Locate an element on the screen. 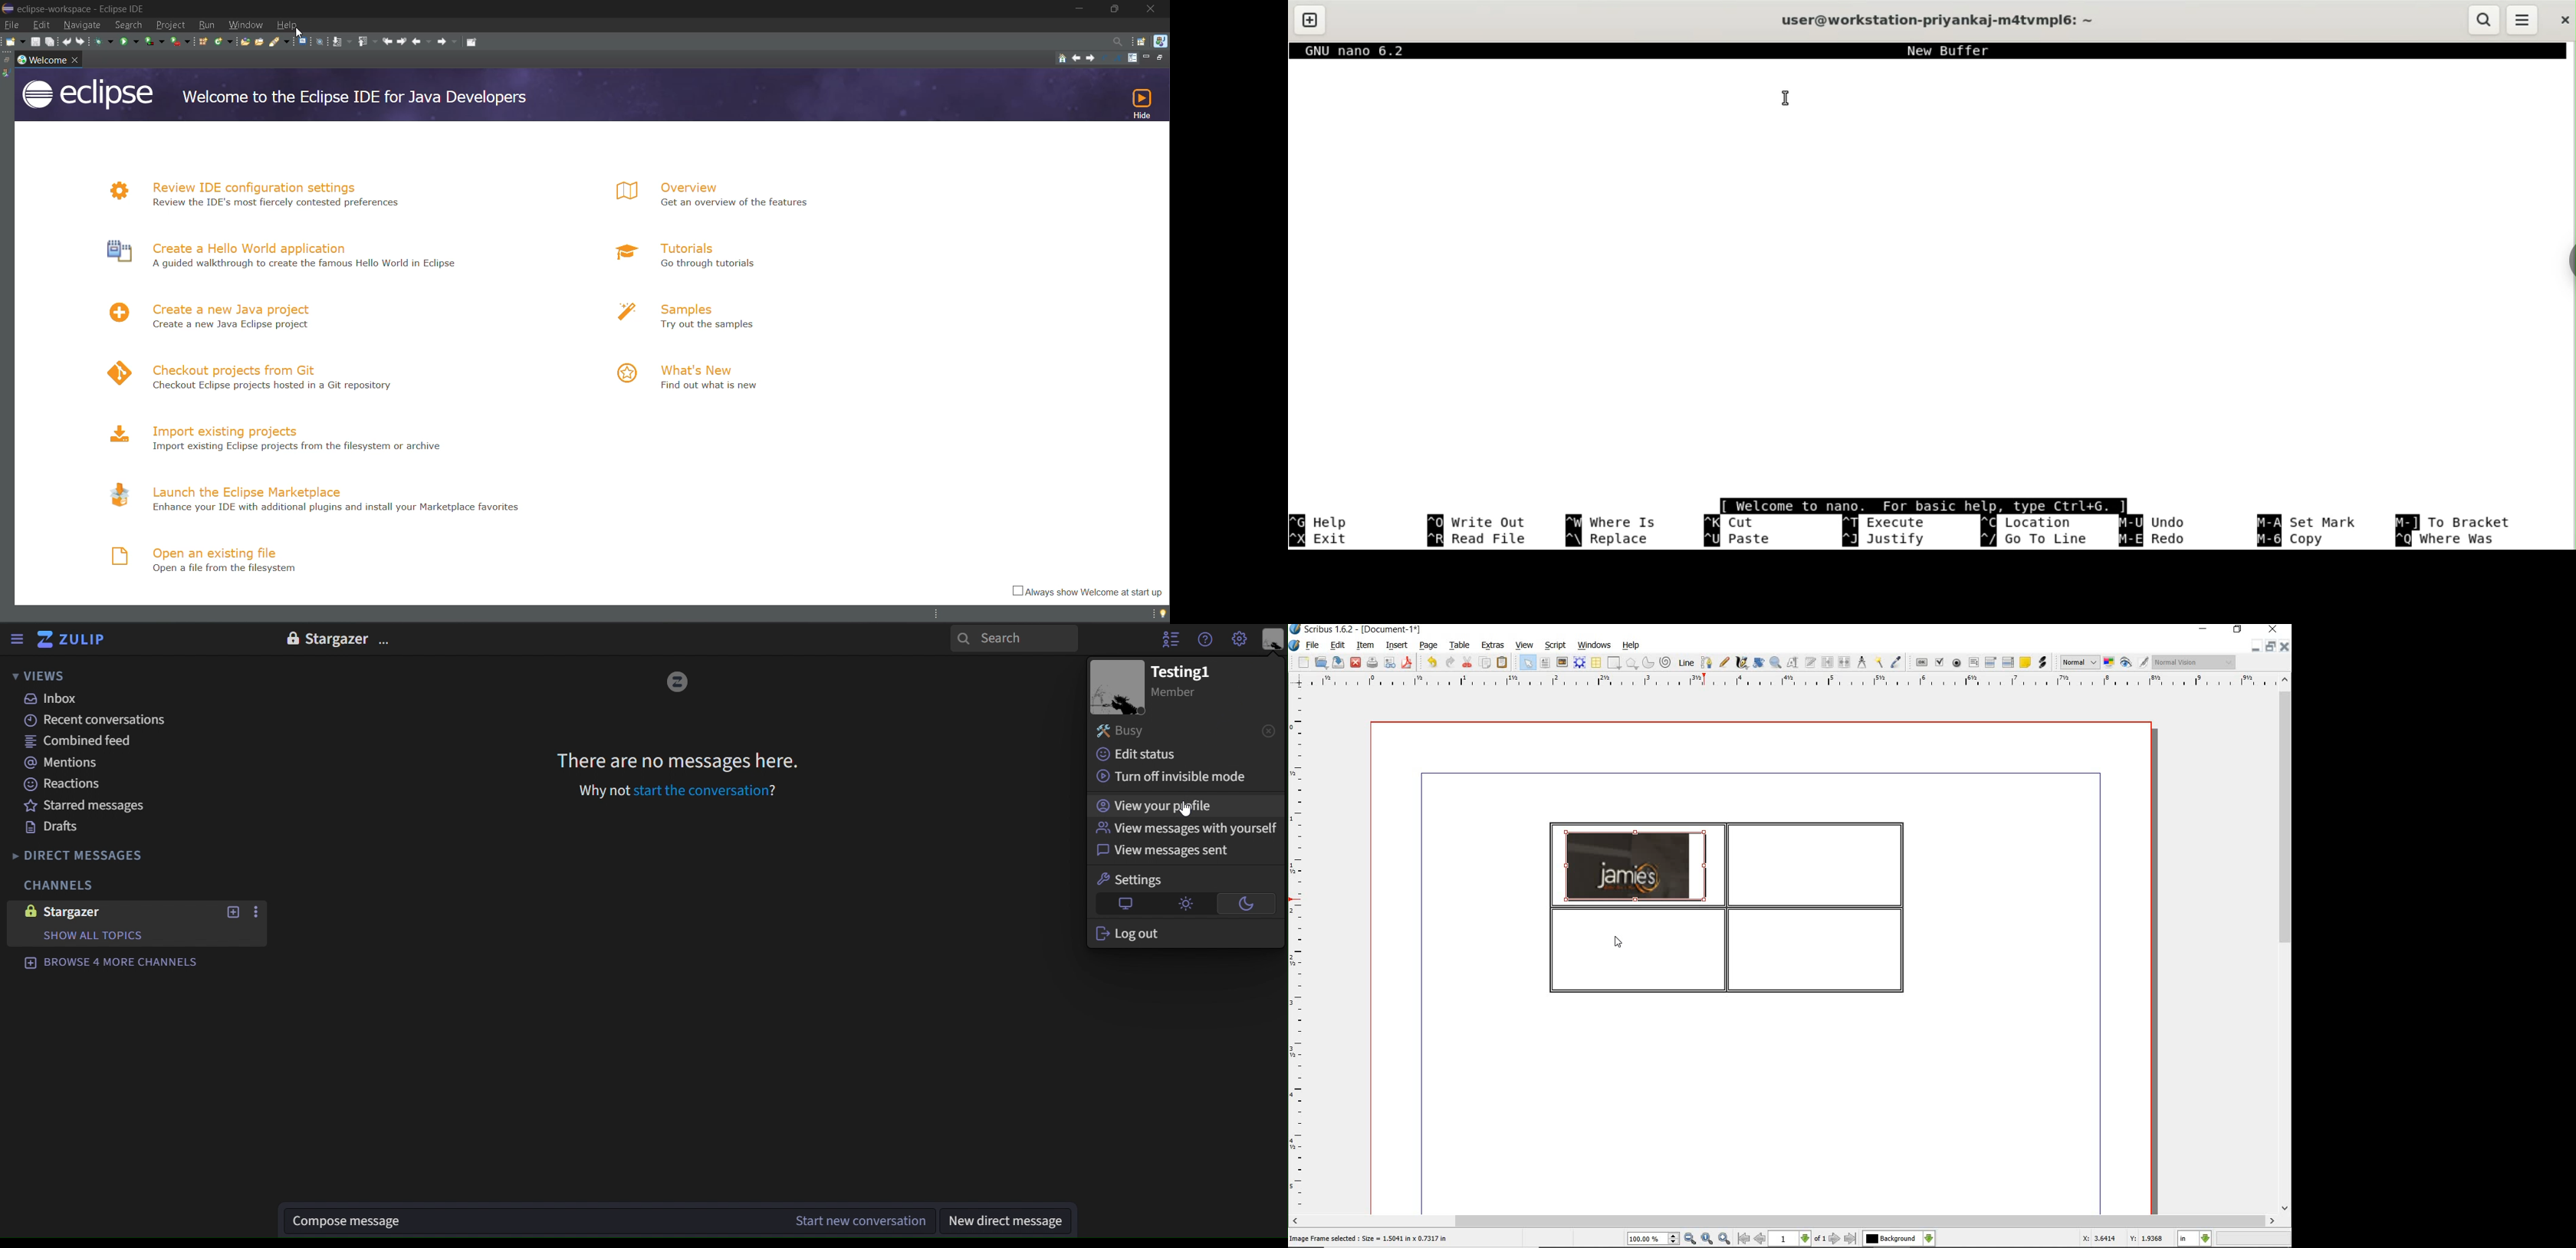 The width and height of the screenshot is (2576, 1260). text frame is located at coordinates (1546, 664).